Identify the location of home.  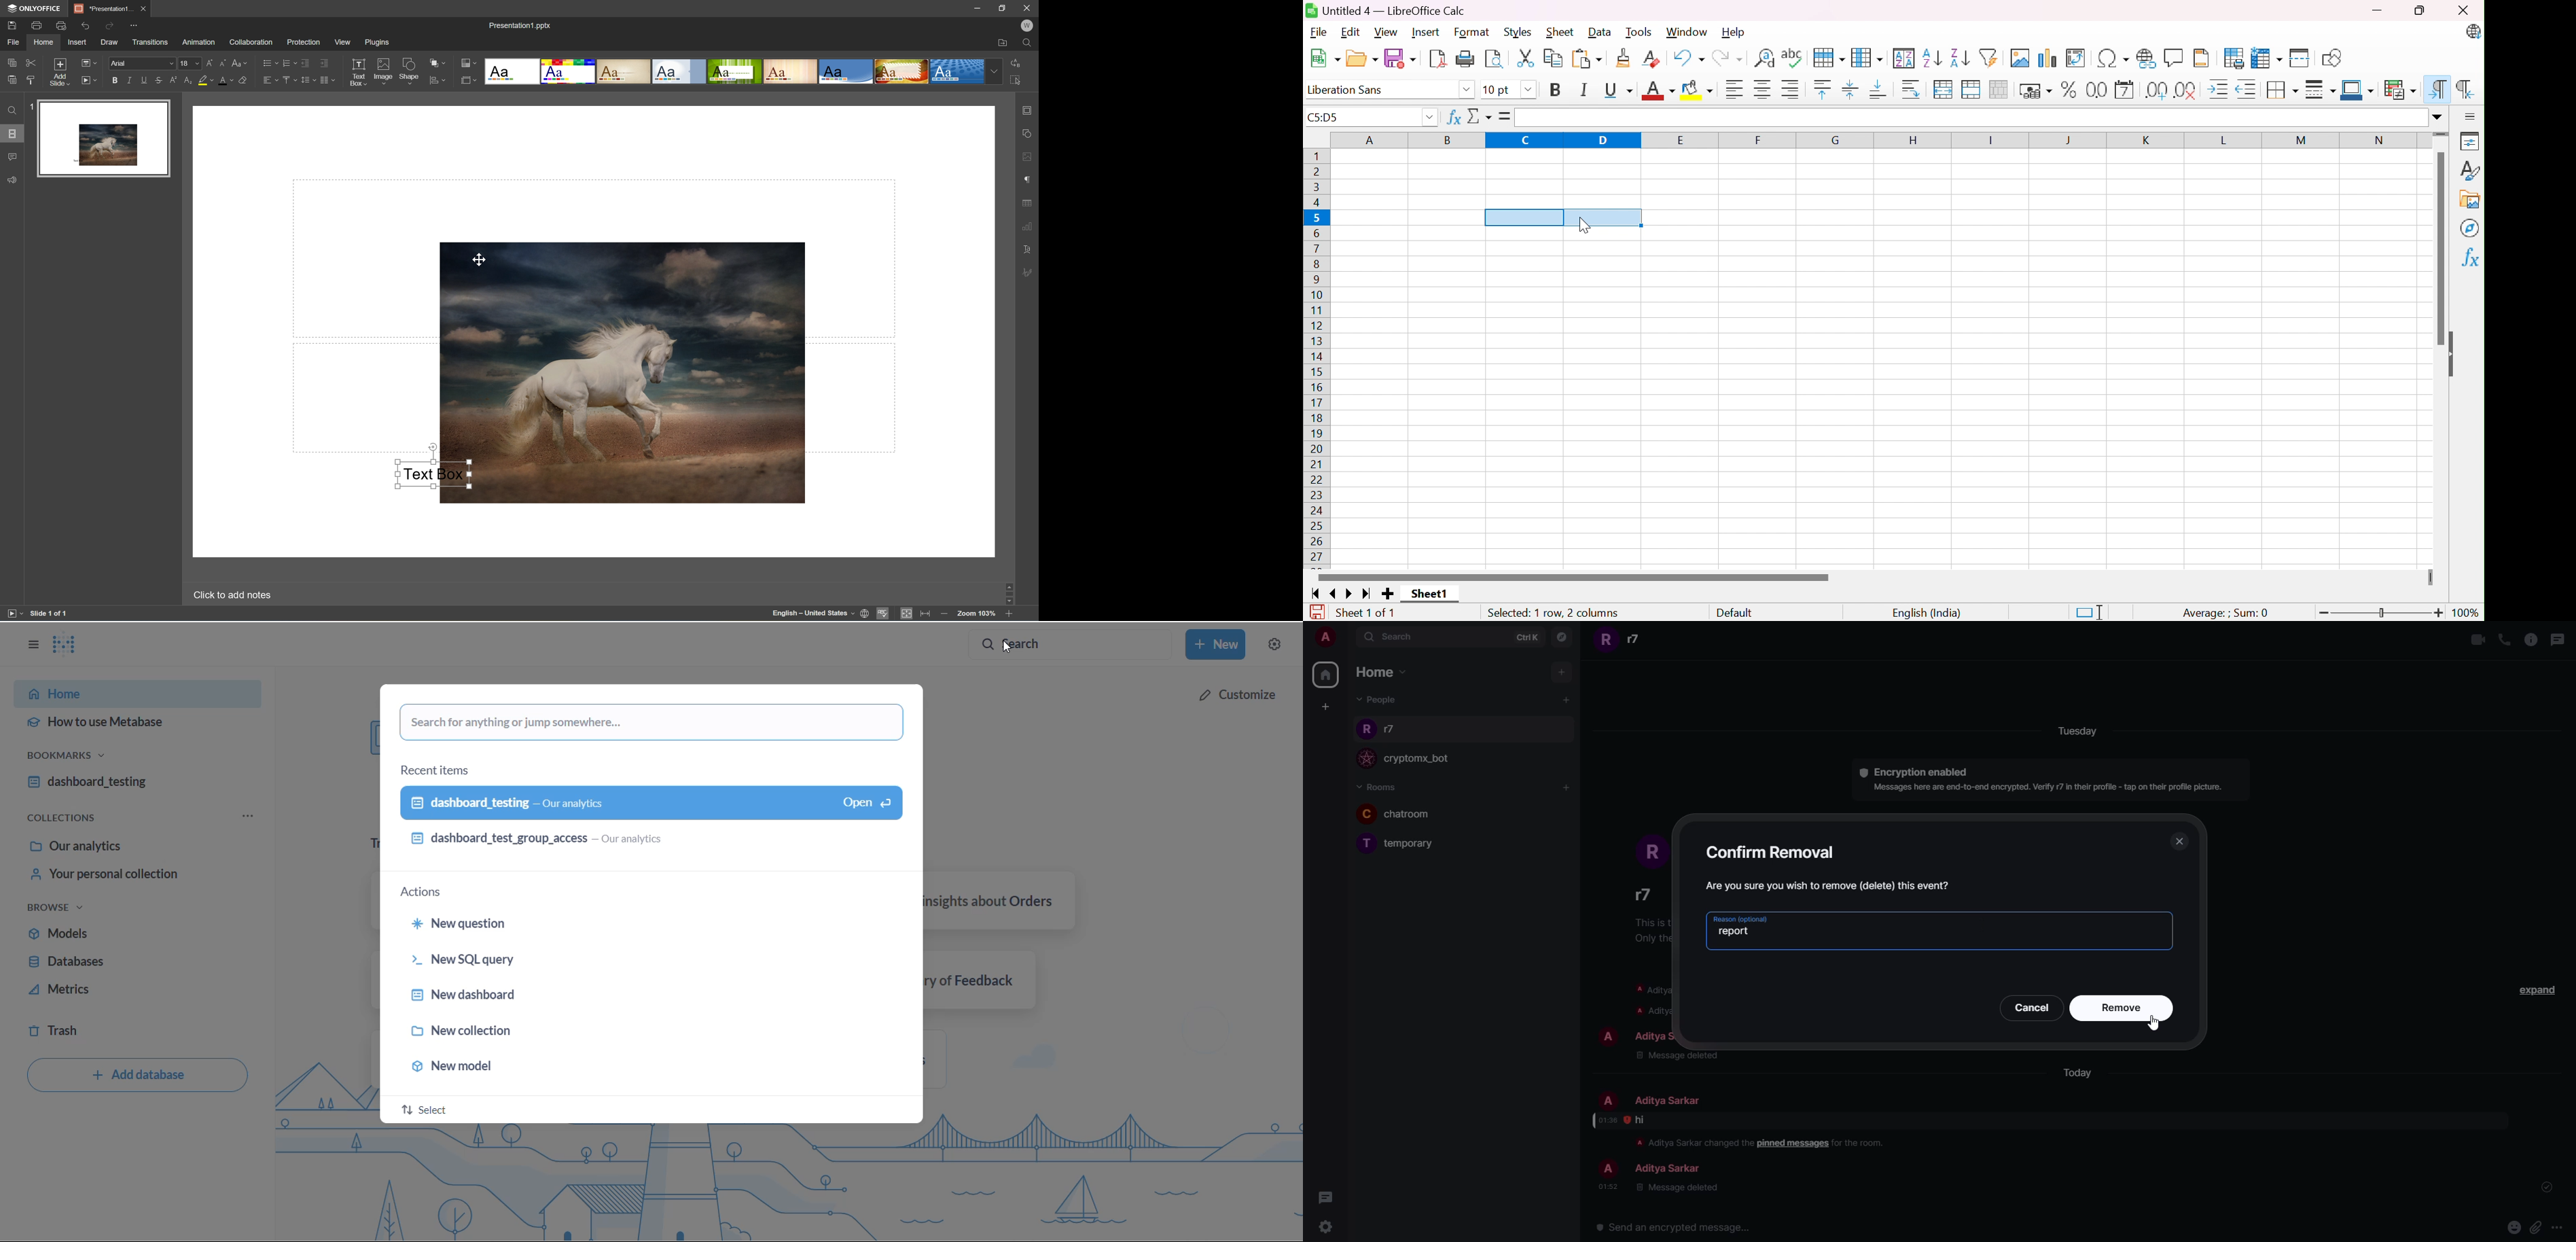
(1381, 672).